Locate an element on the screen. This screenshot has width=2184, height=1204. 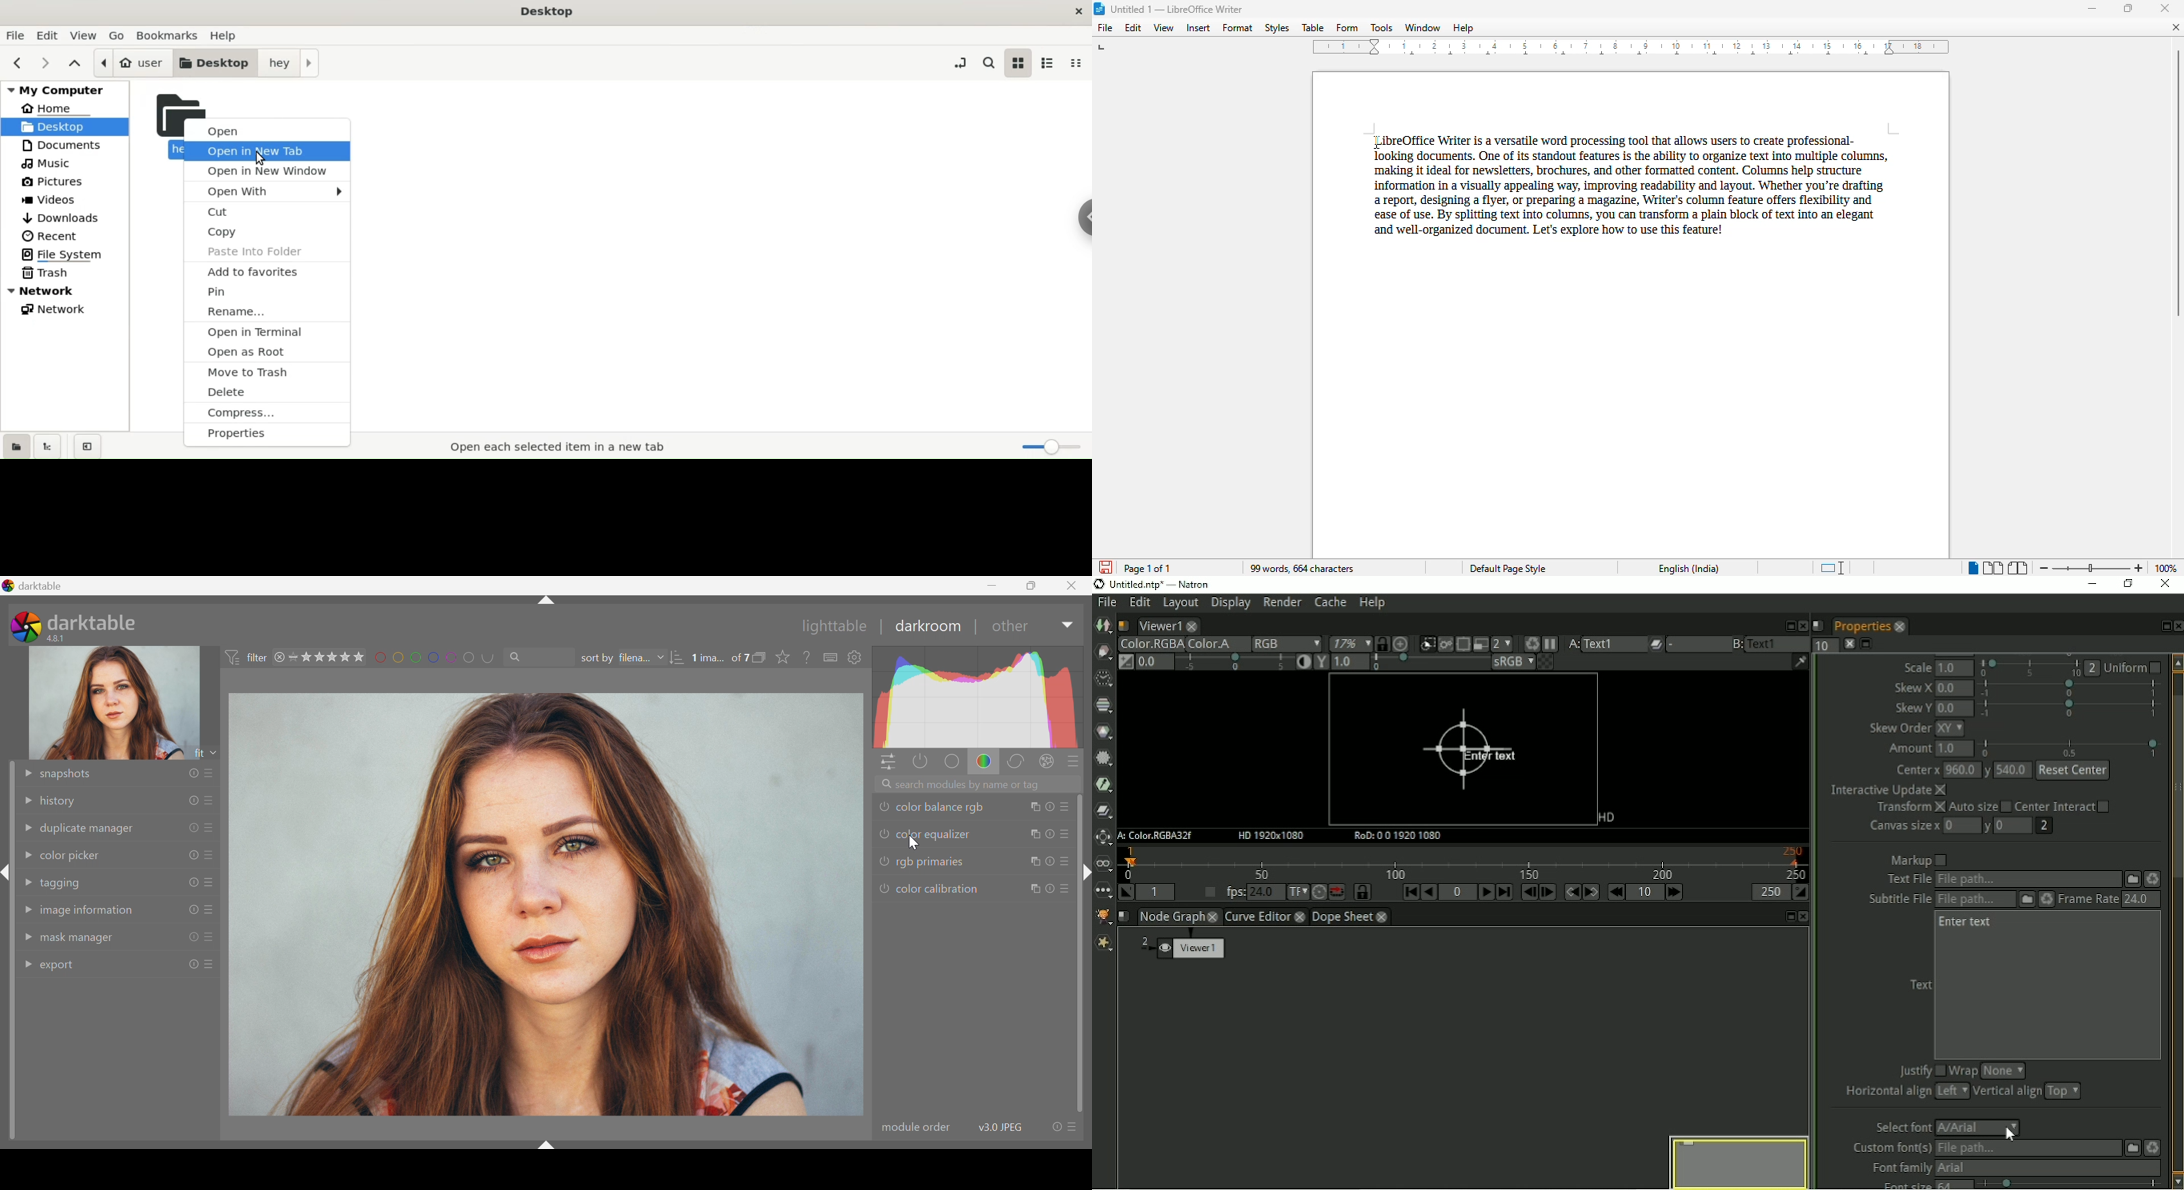
presets is located at coordinates (211, 857).